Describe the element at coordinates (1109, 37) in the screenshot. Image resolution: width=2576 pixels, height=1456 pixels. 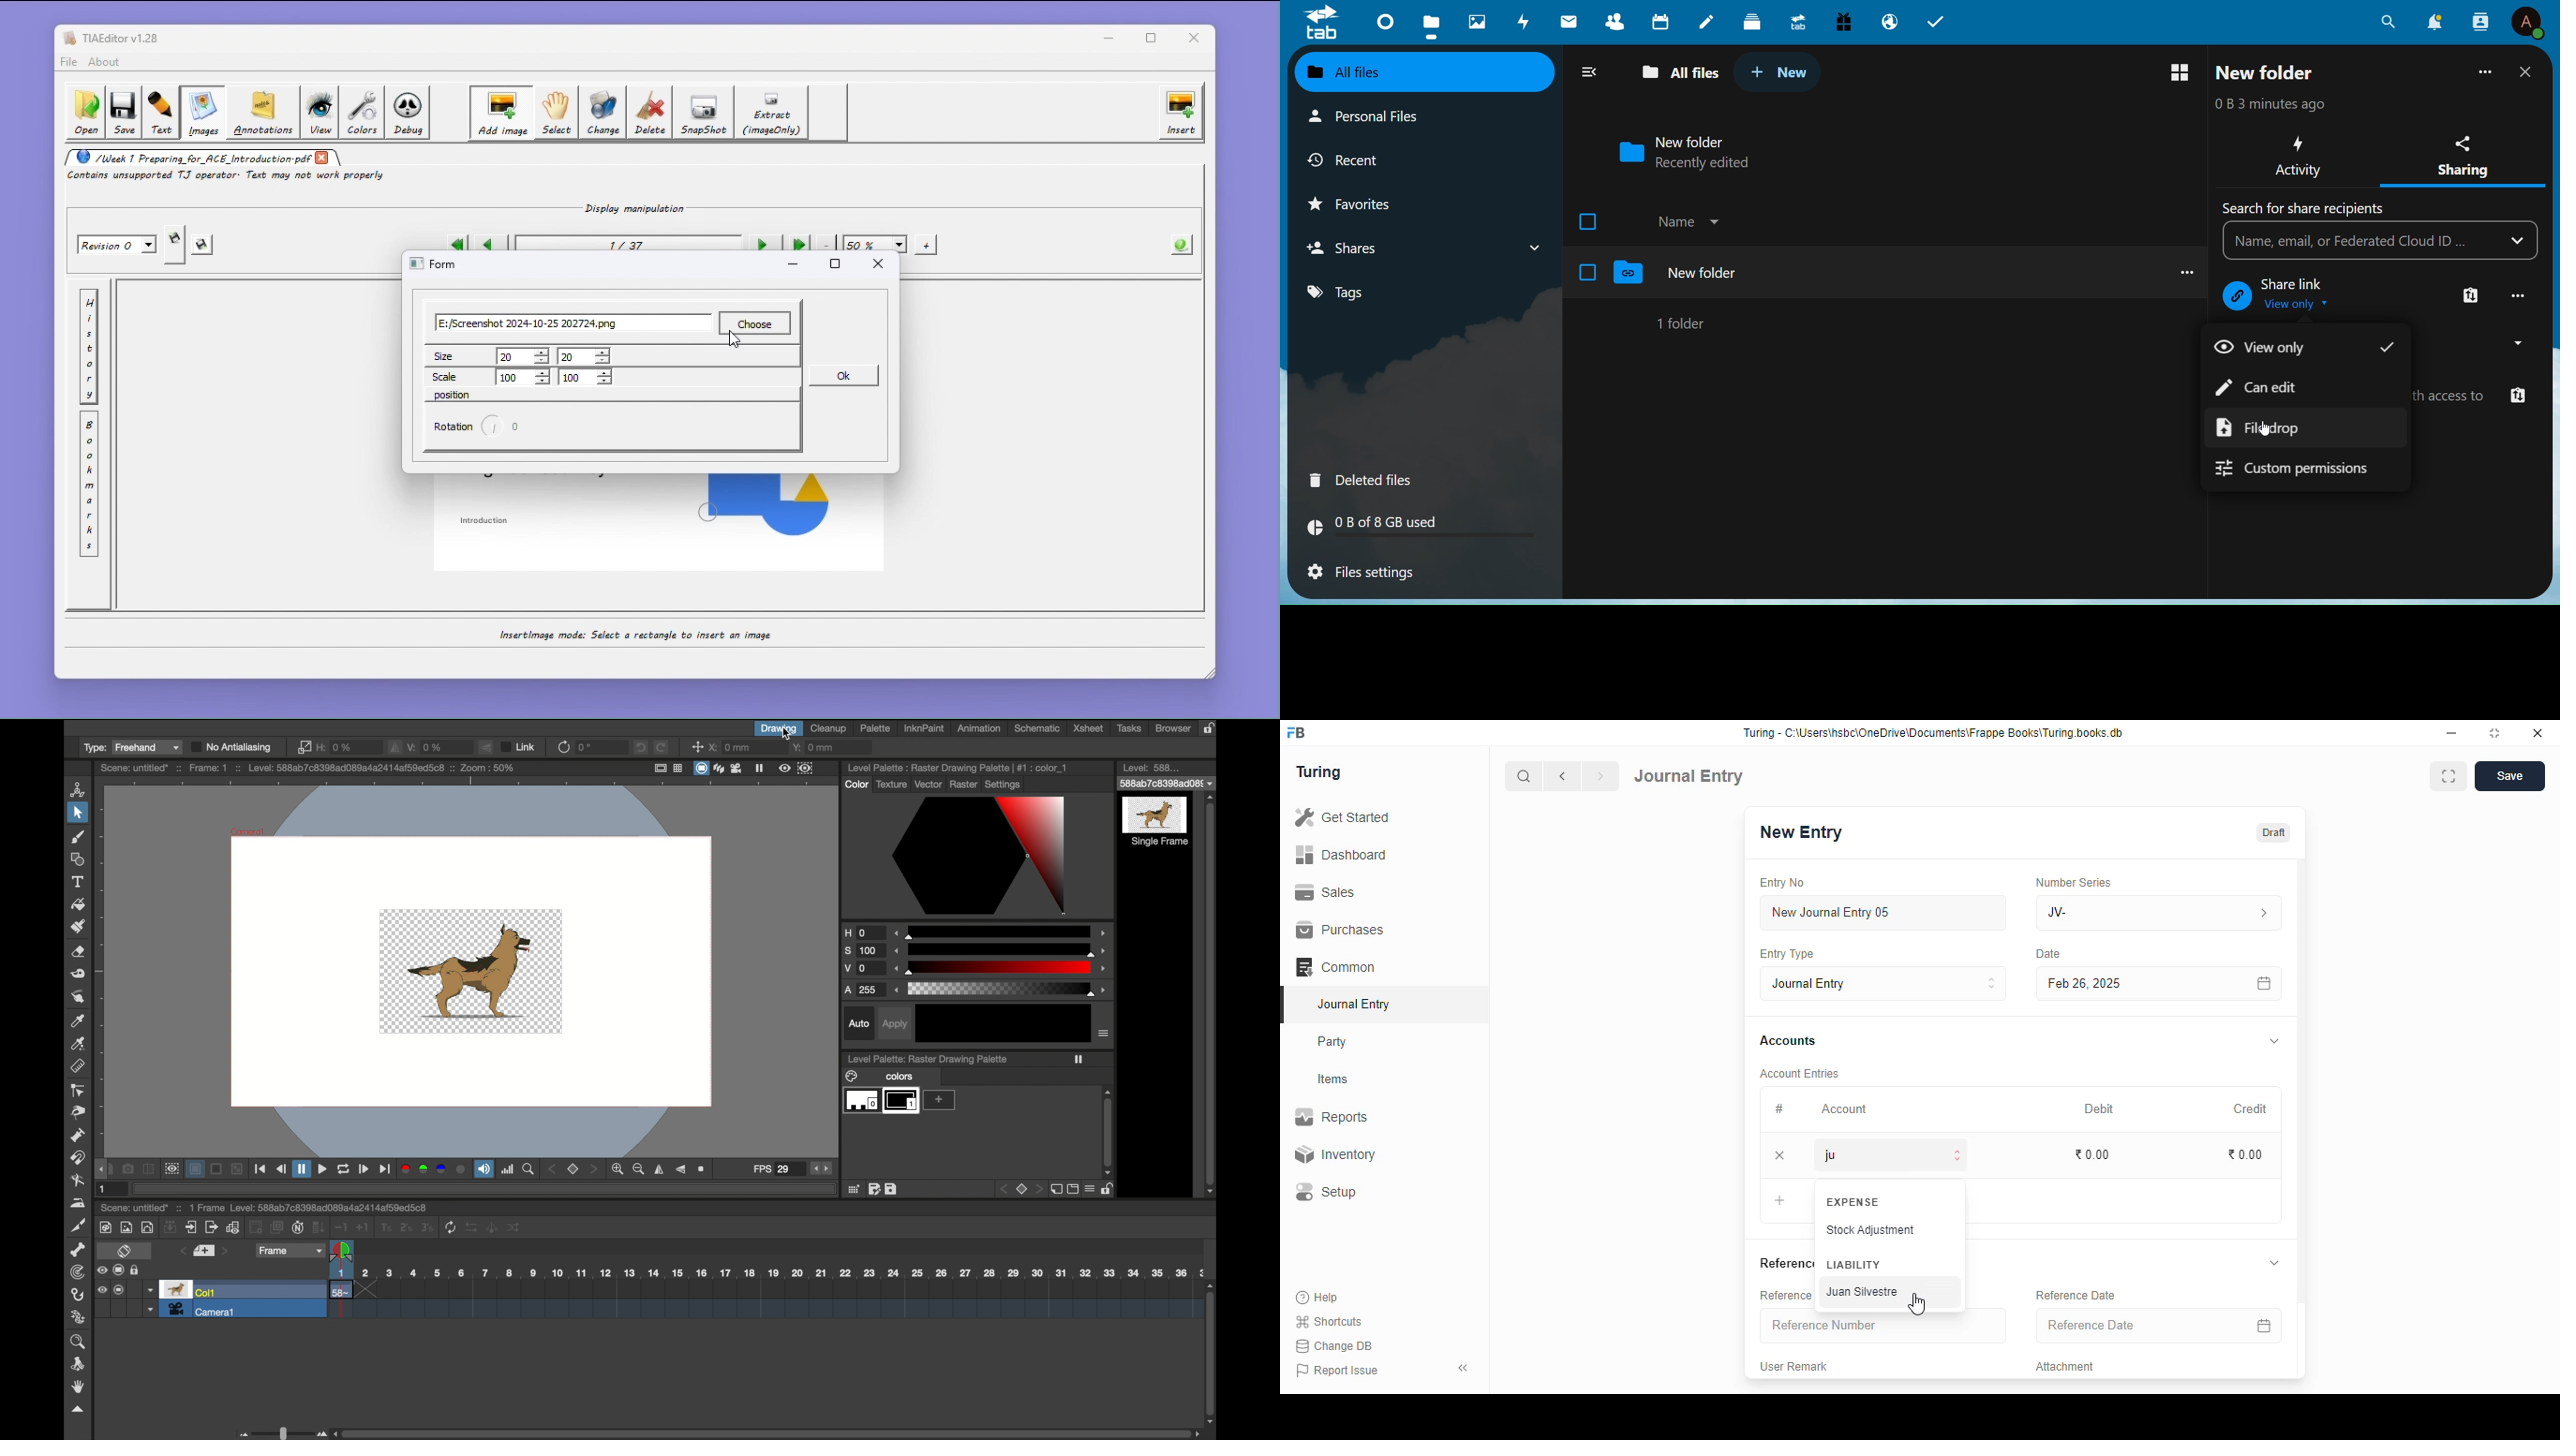
I see `minimize ` at that location.